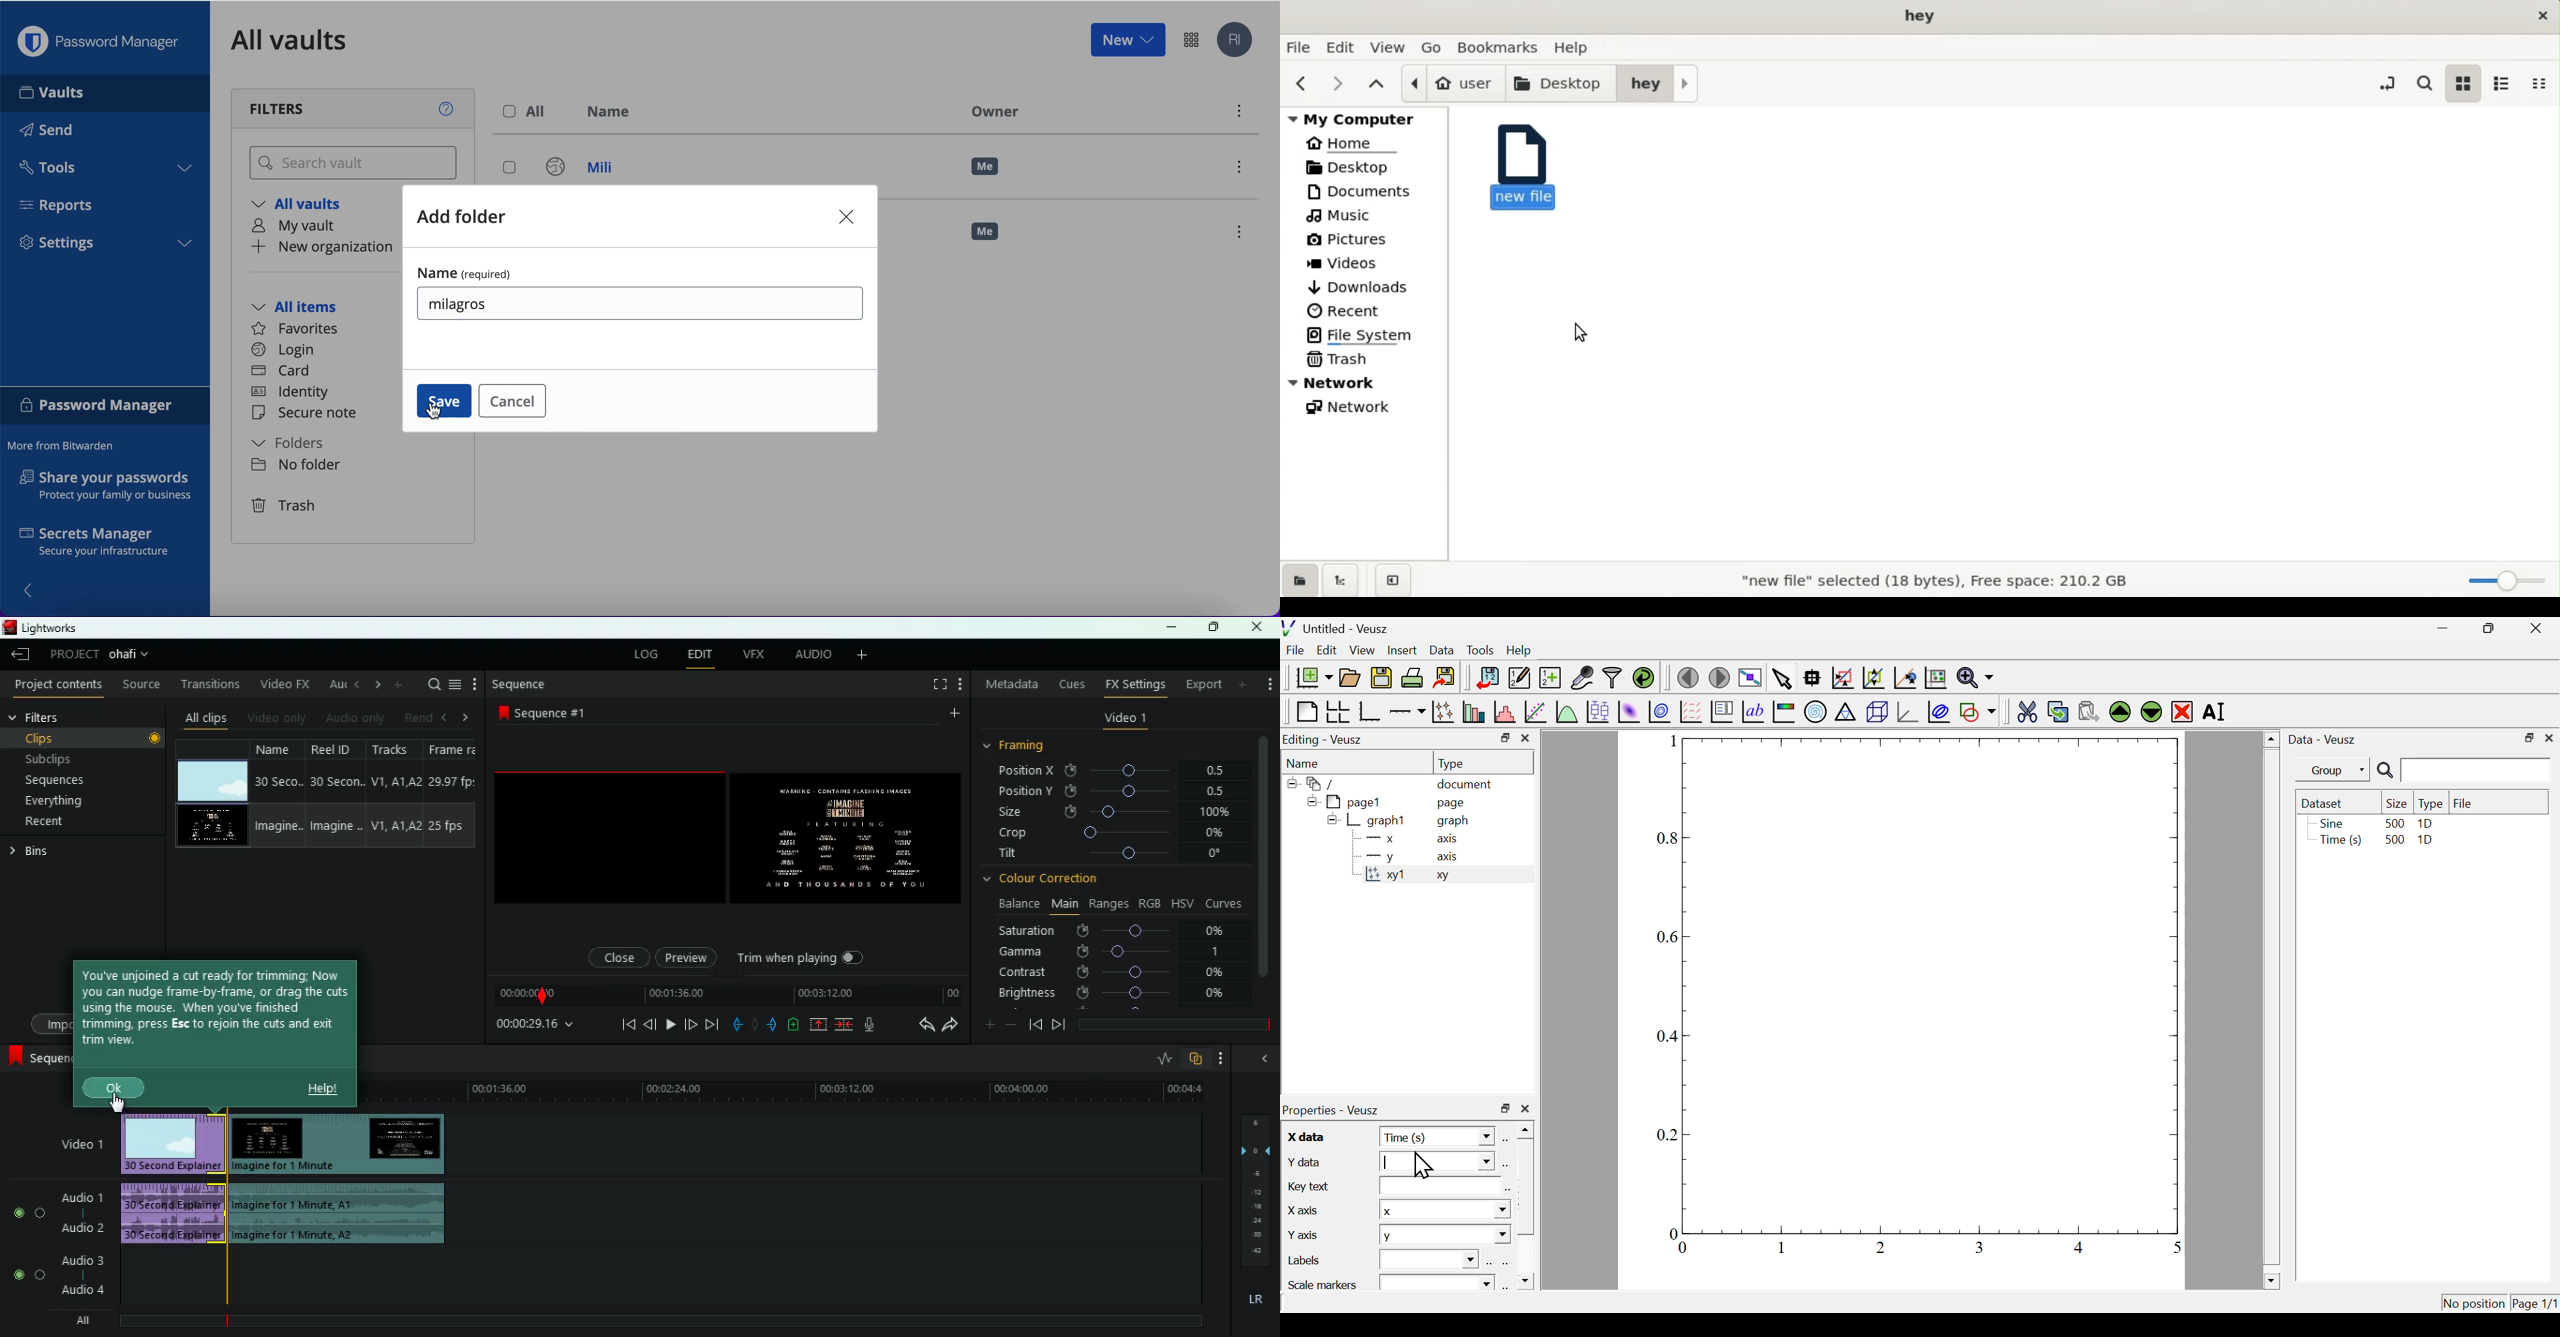 The height and width of the screenshot is (1344, 2576). What do you see at coordinates (282, 372) in the screenshot?
I see `card` at bounding box center [282, 372].